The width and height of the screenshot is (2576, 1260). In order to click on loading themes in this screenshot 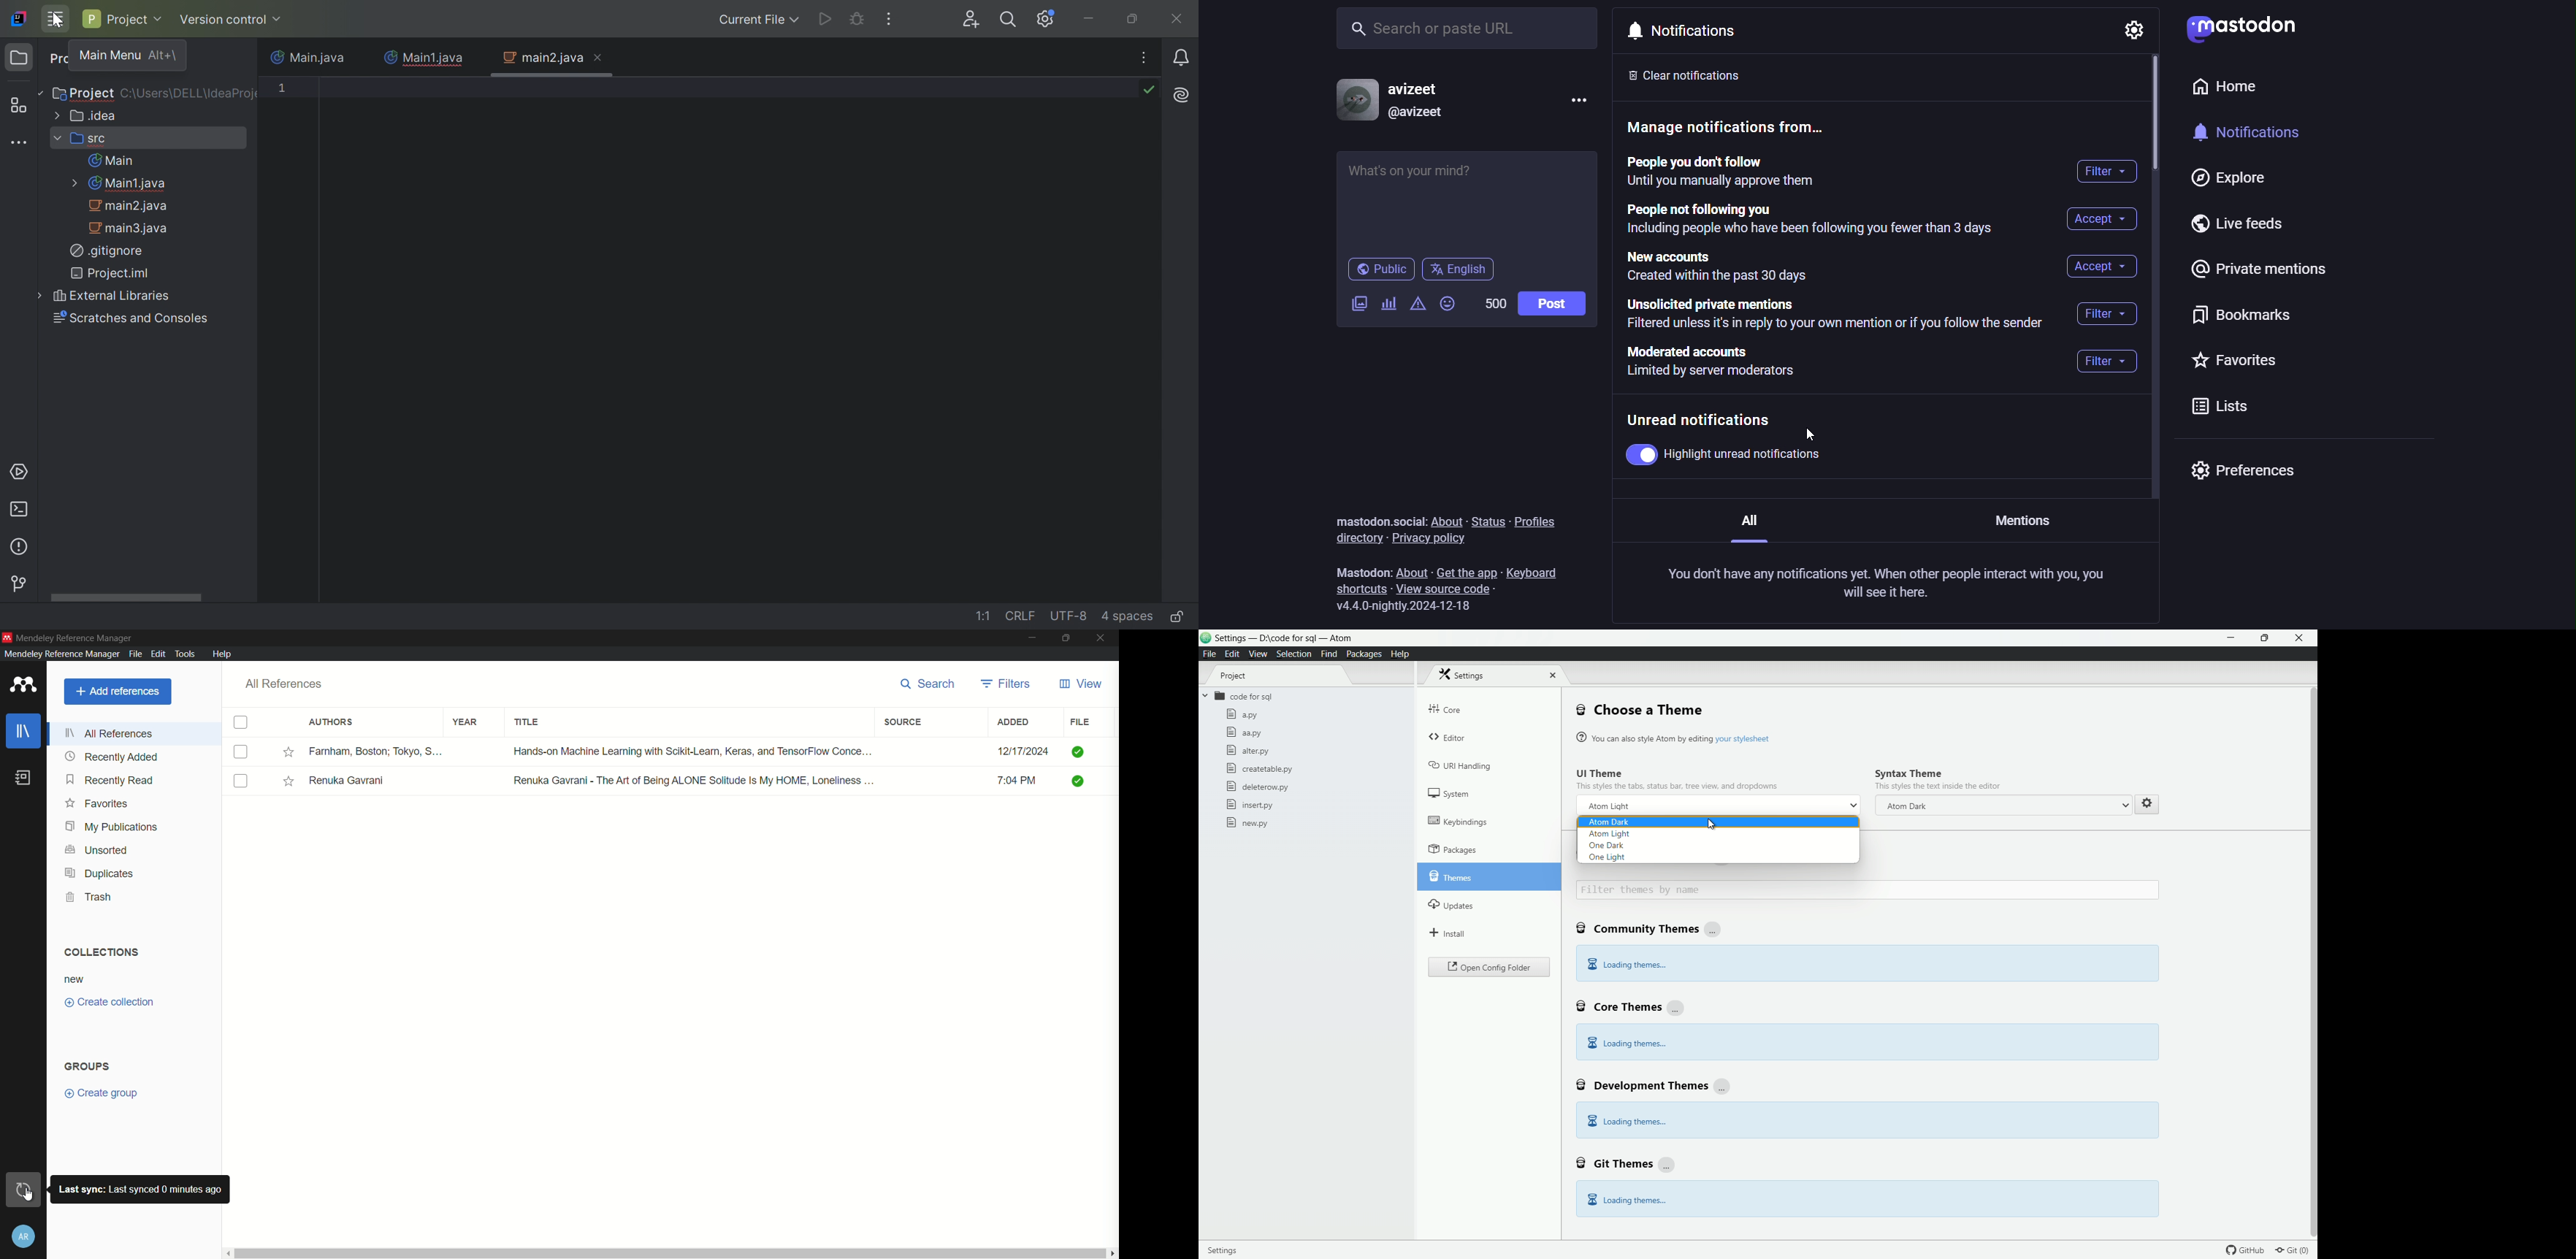, I will do `click(1626, 1122)`.